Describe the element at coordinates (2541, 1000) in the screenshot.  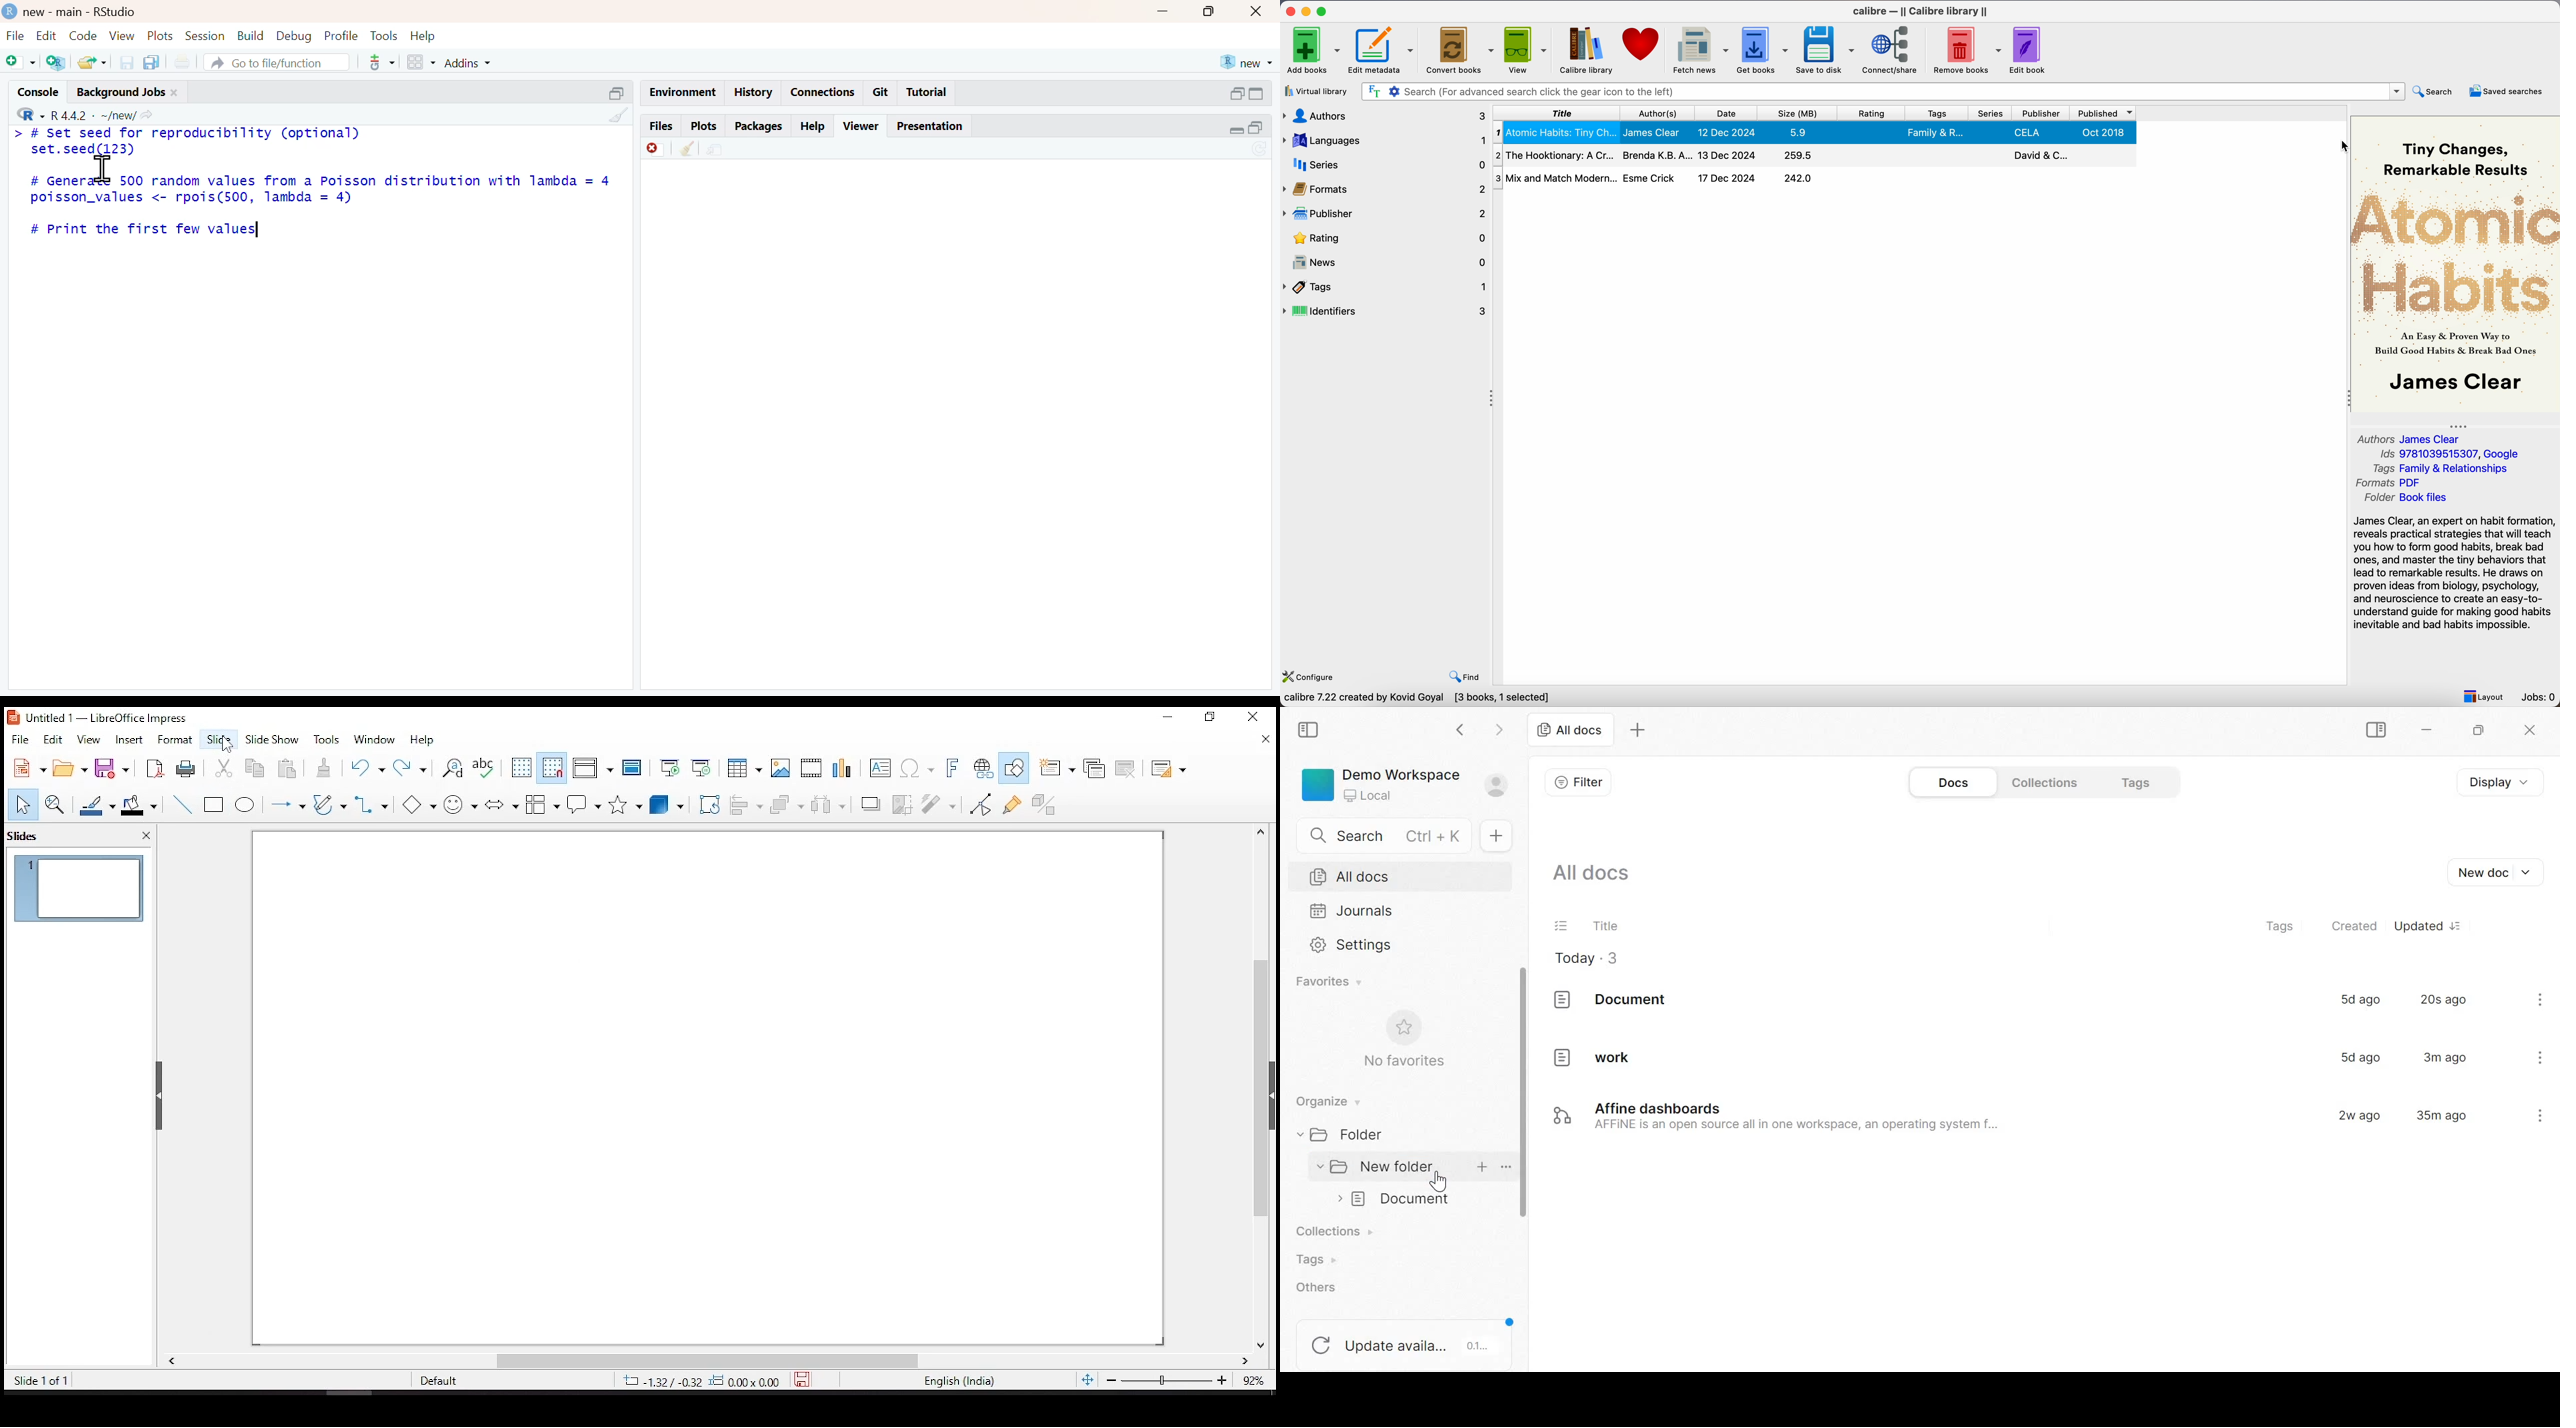
I see `kebab menu` at that location.